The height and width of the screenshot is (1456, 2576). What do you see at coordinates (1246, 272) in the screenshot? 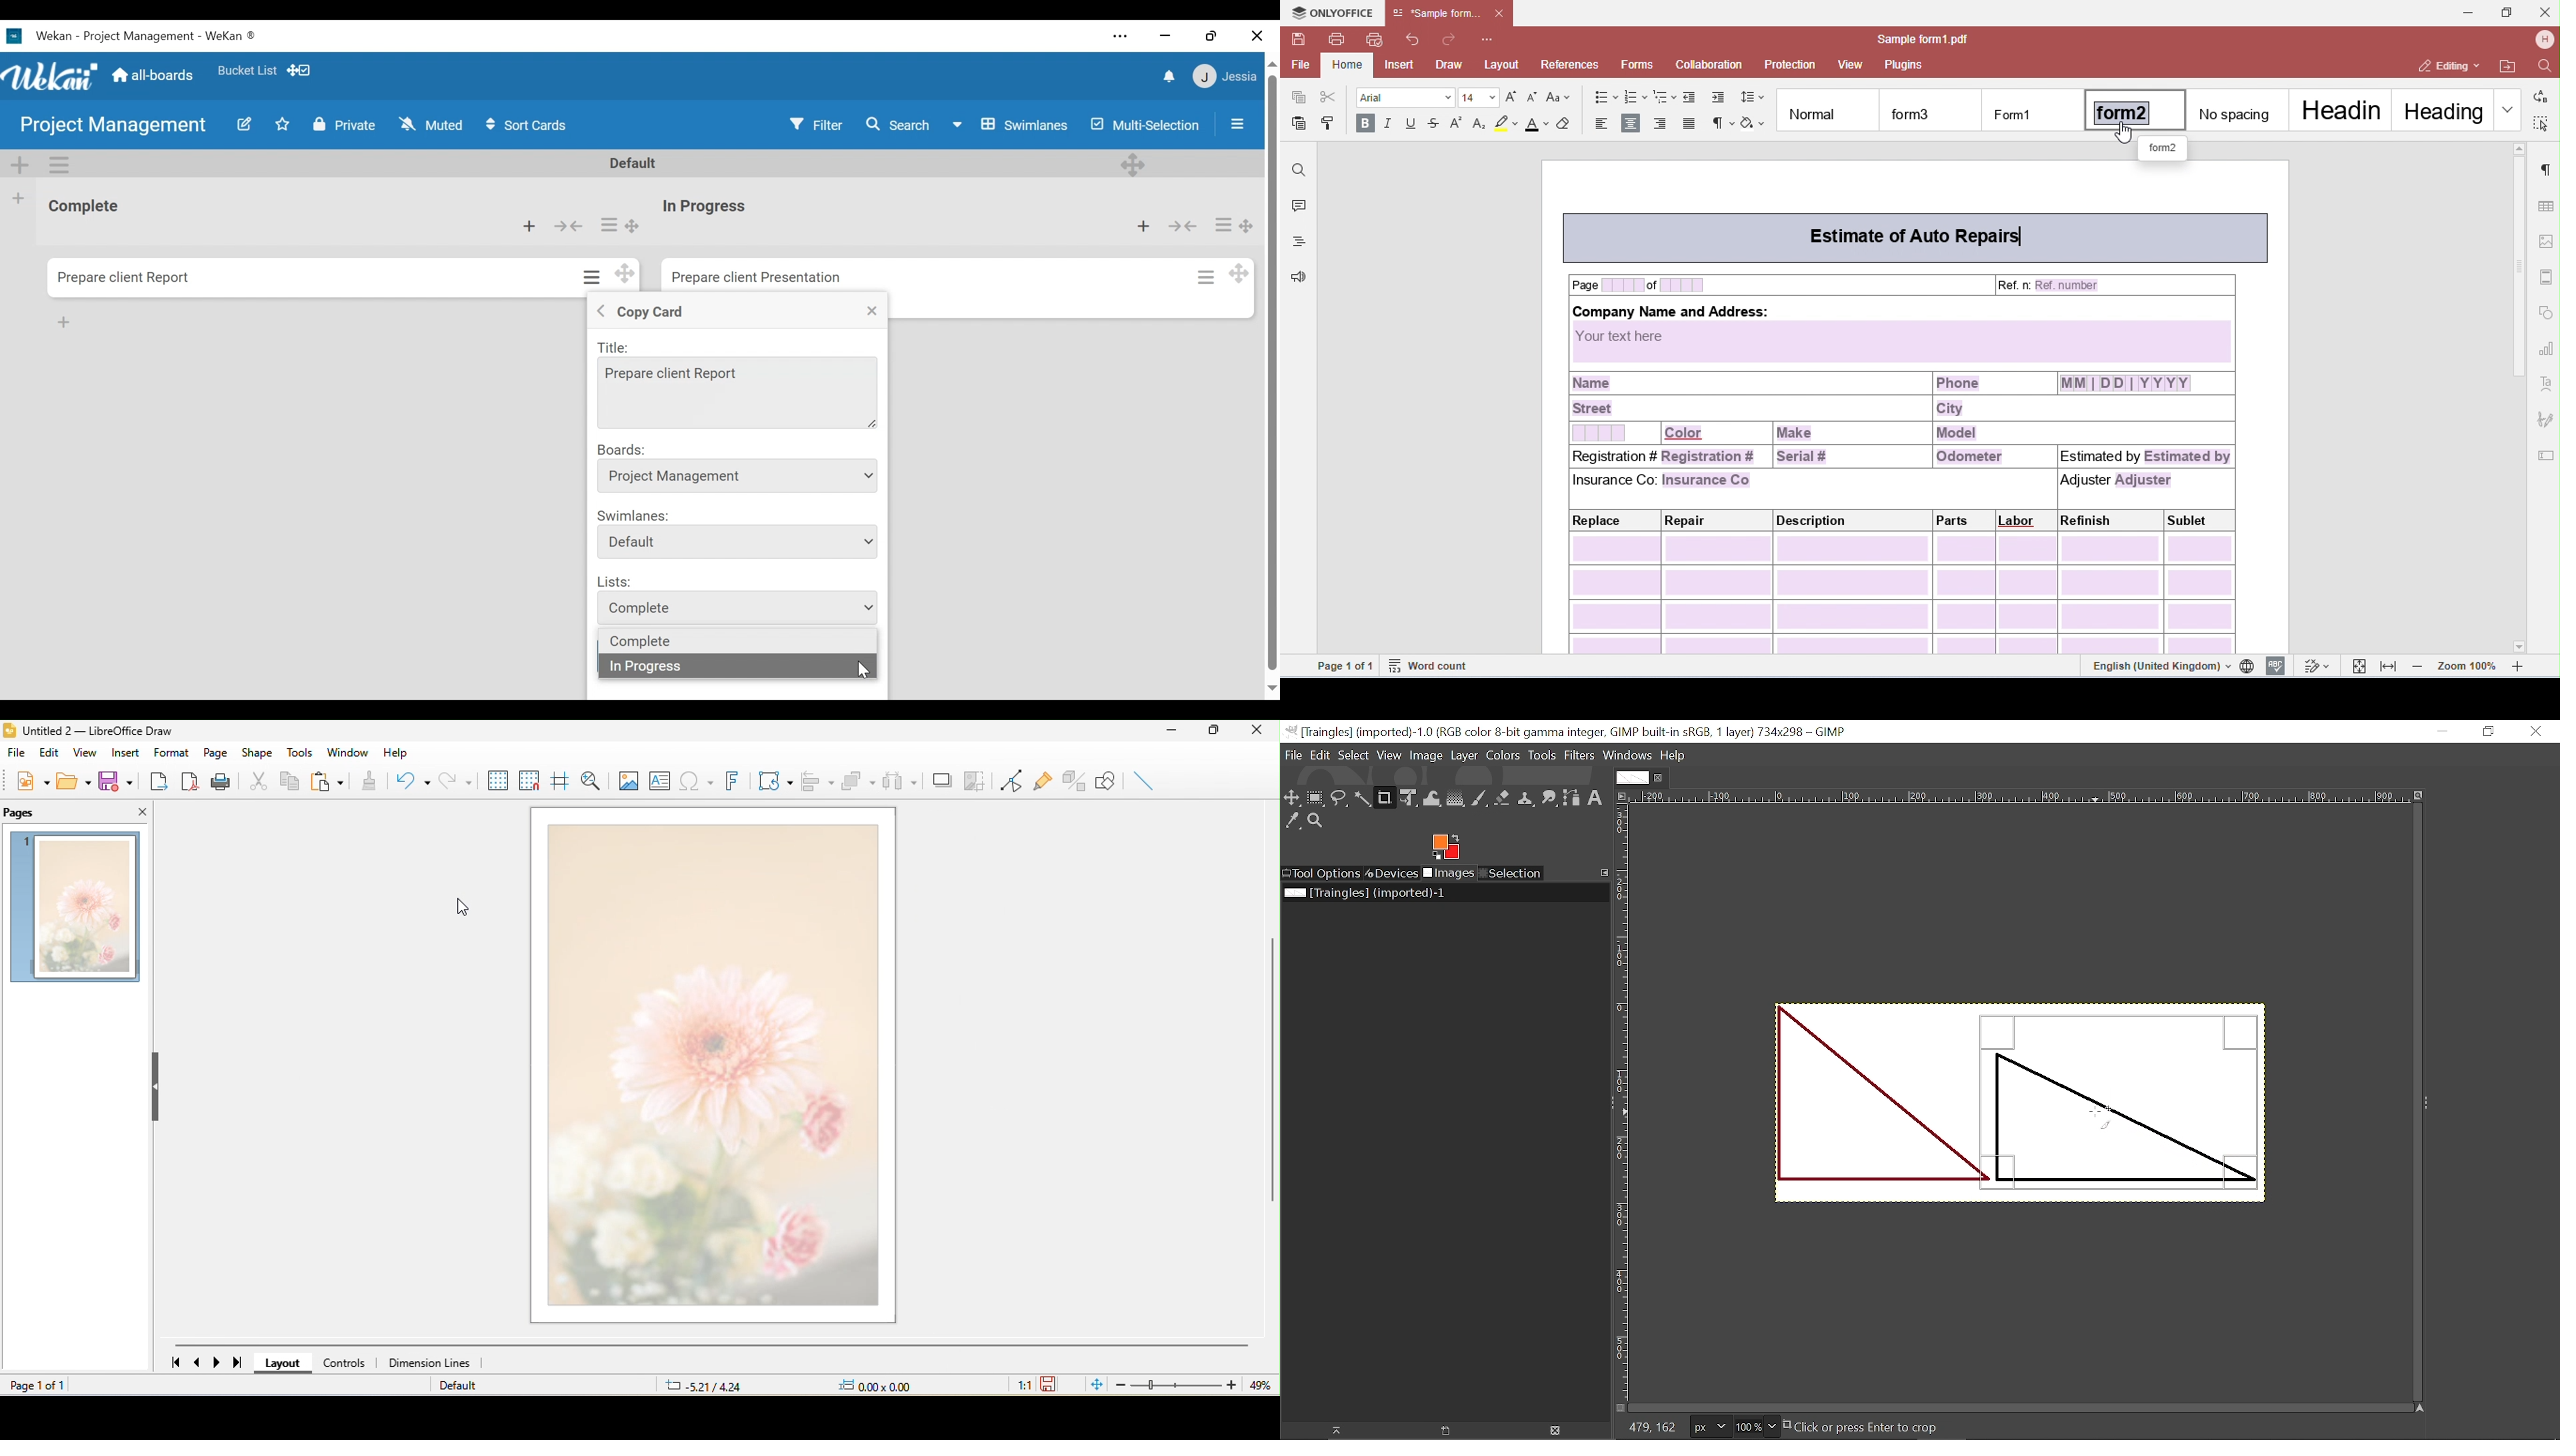
I see `Desktop drag handle` at bounding box center [1246, 272].